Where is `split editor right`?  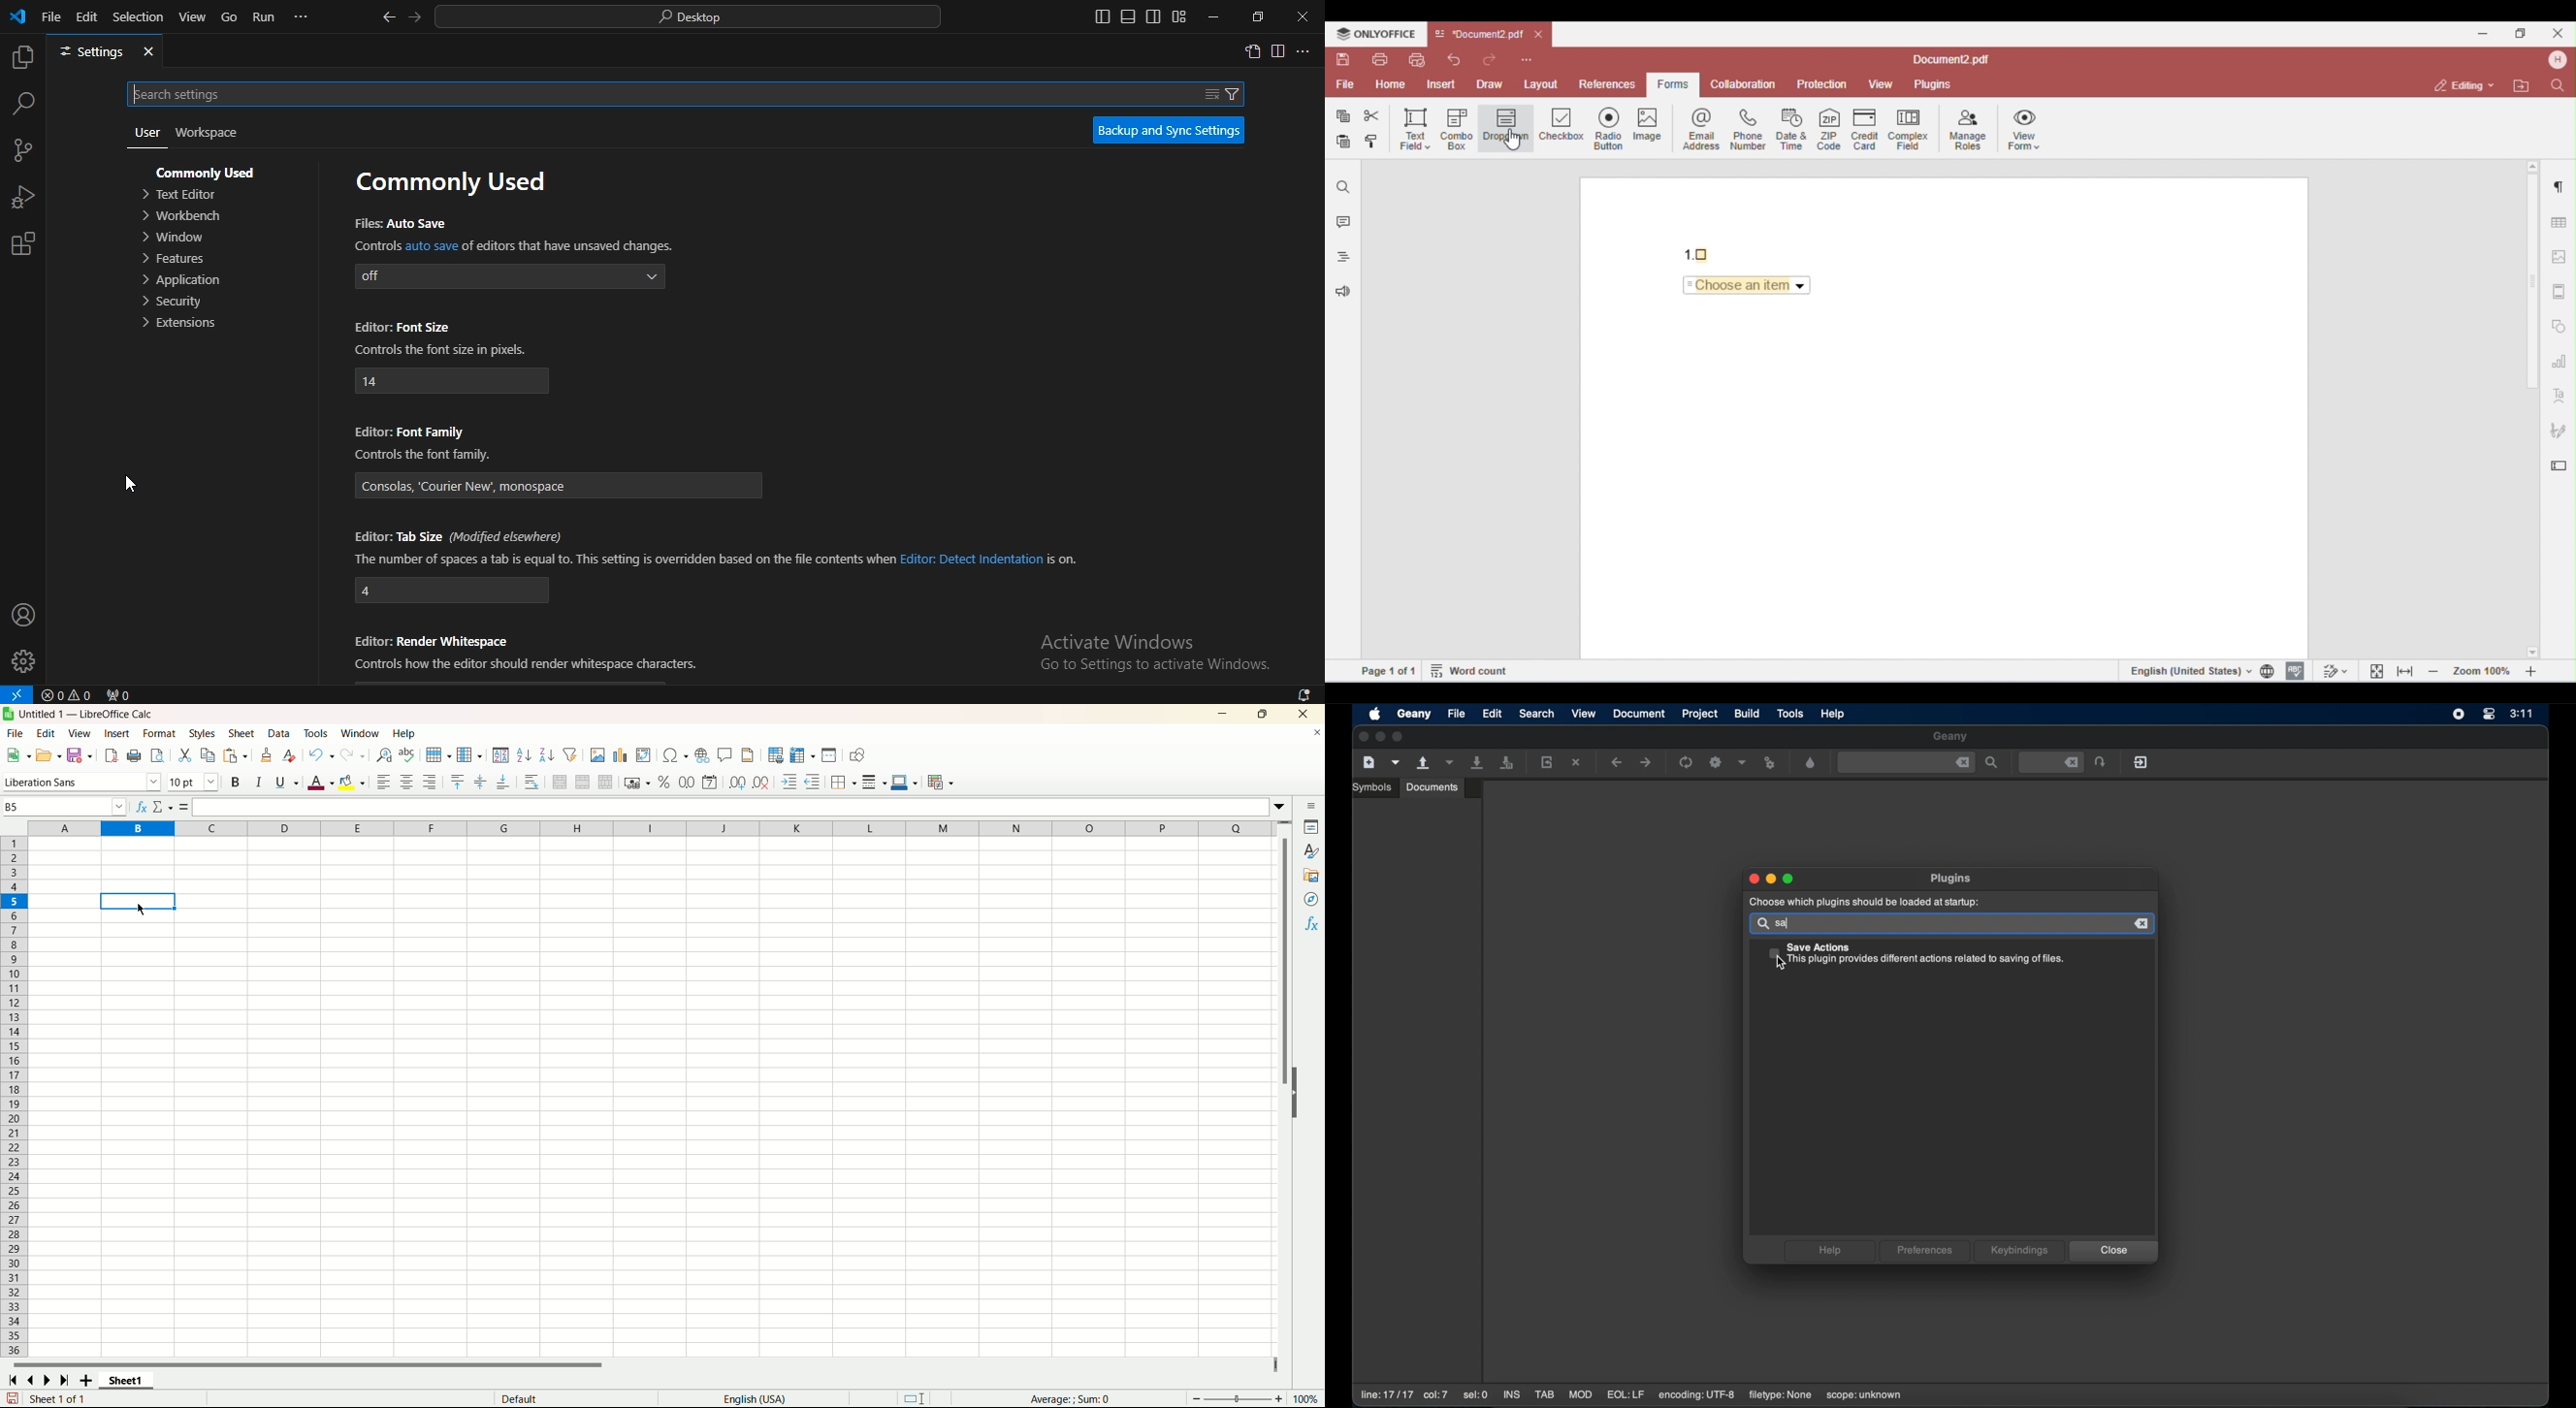 split editor right is located at coordinates (1277, 51).